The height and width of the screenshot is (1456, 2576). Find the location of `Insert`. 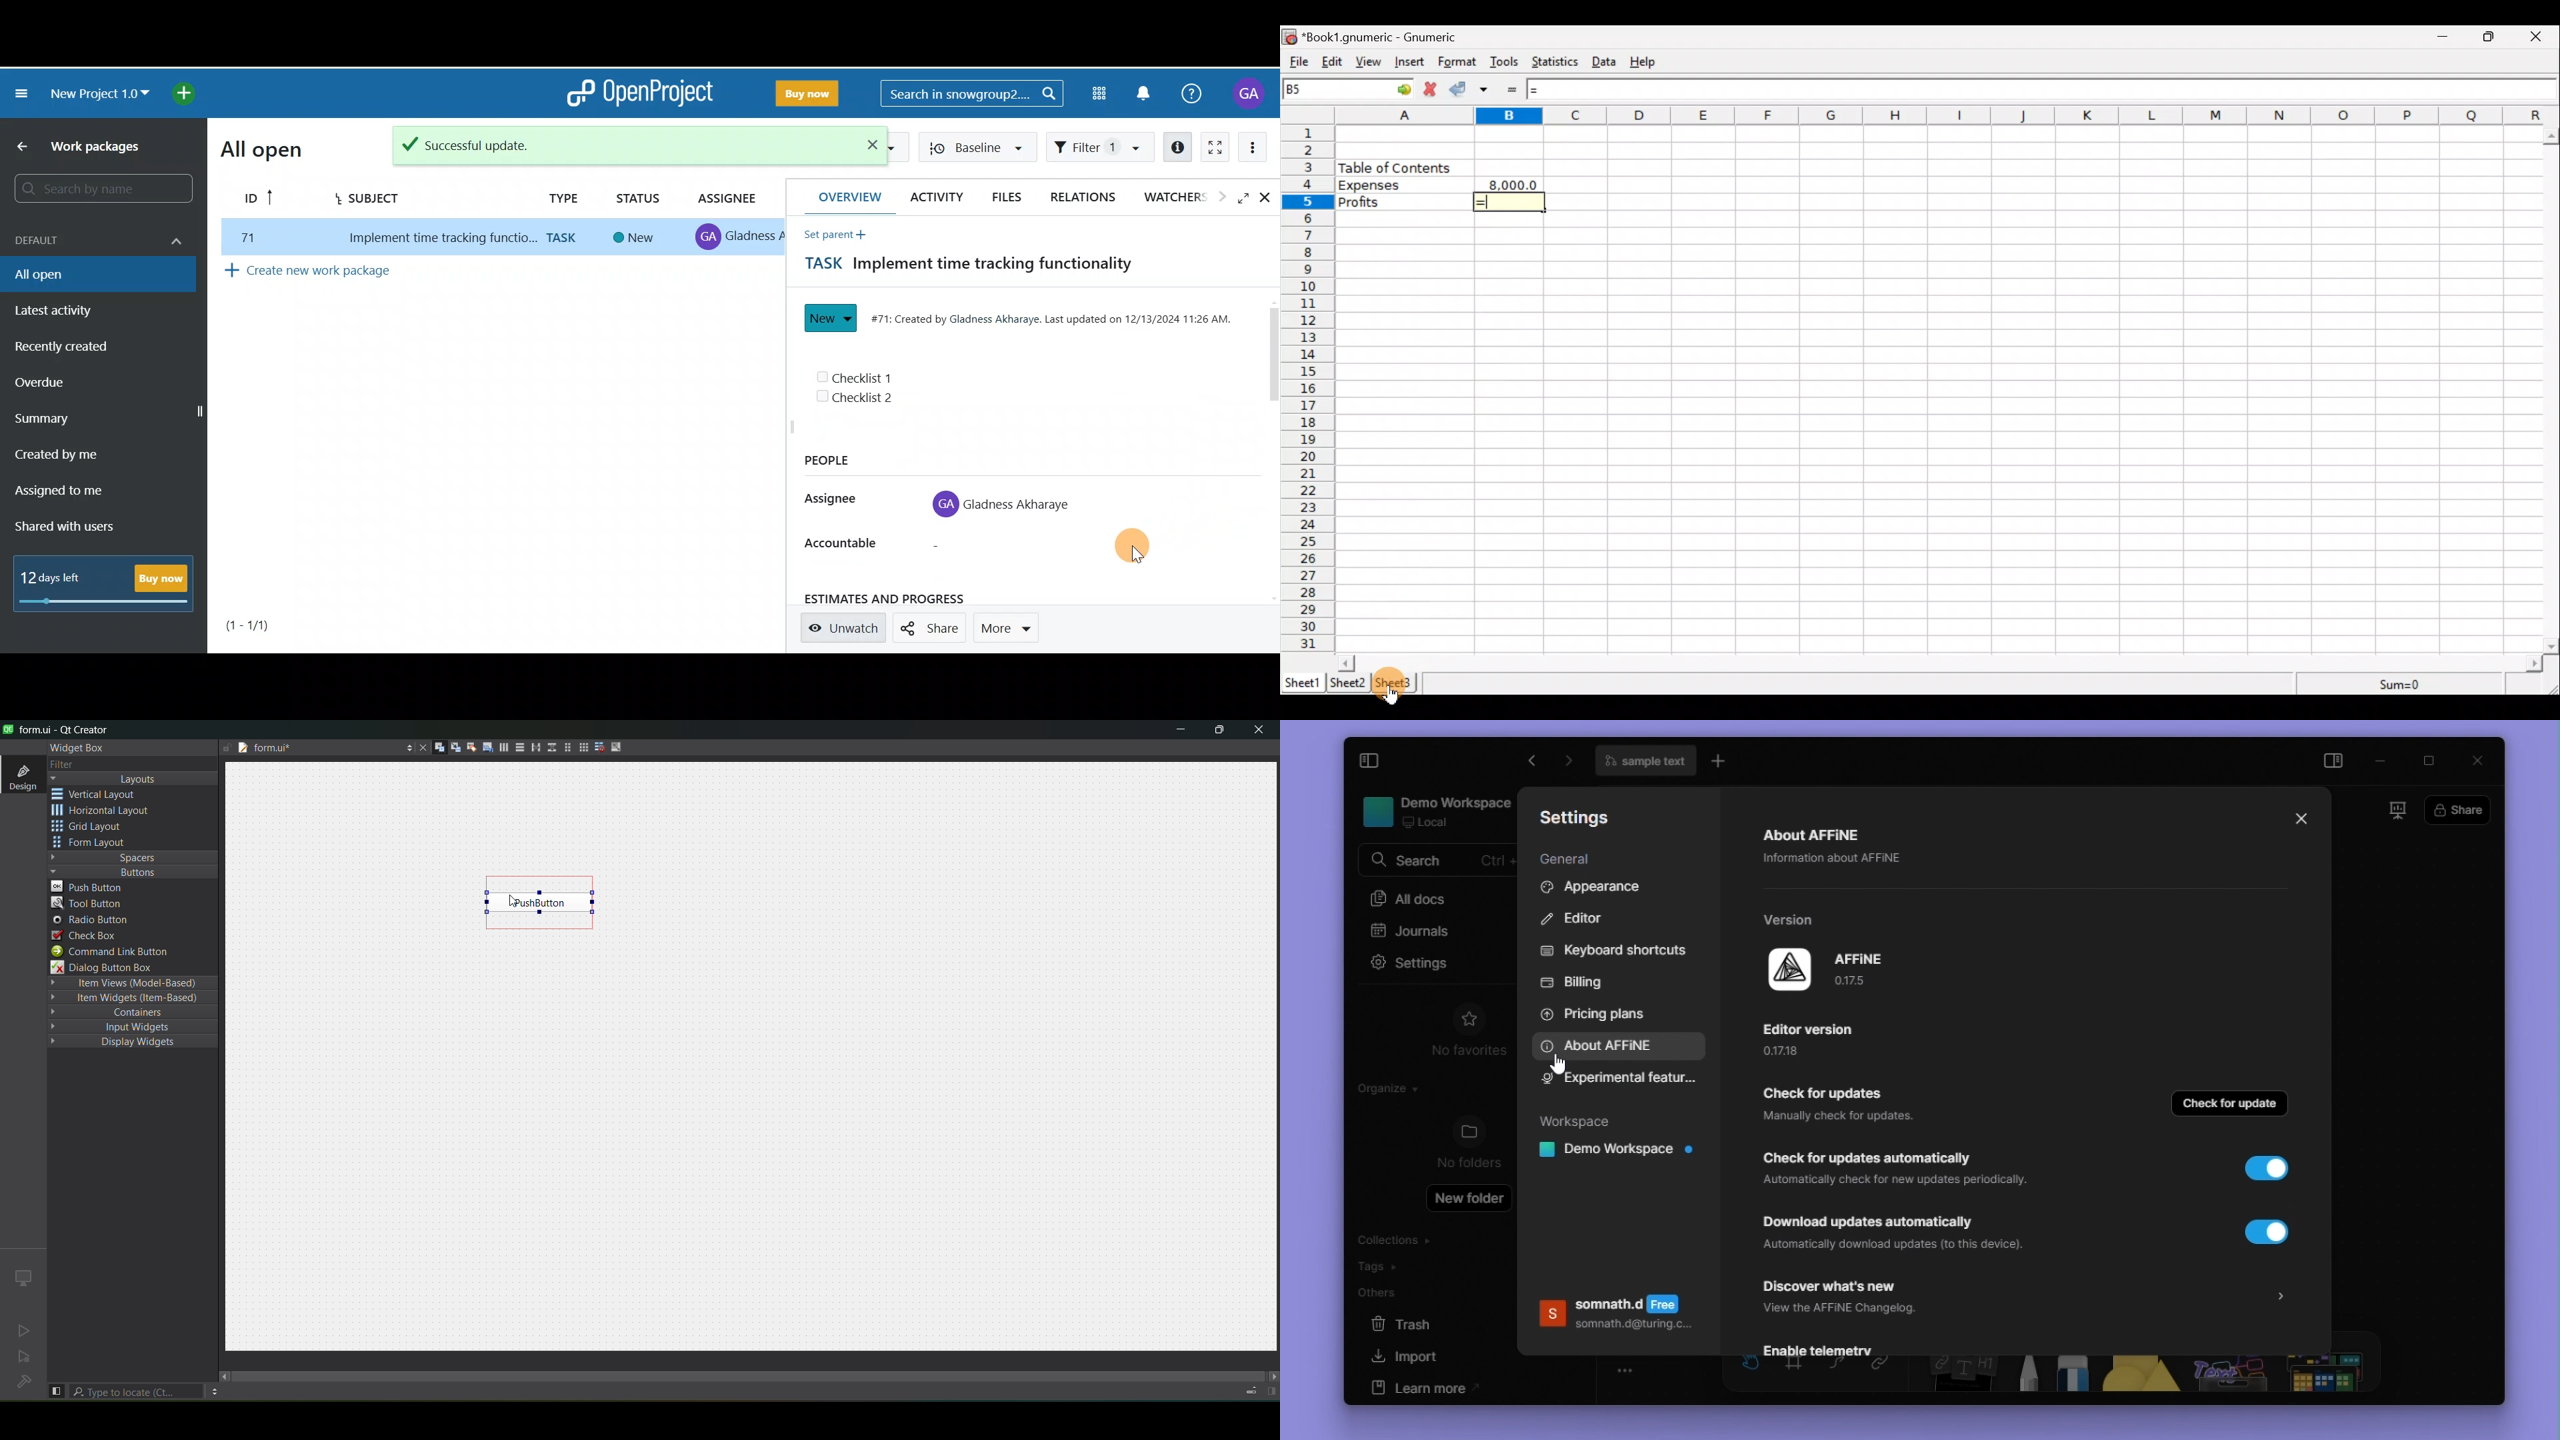

Insert is located at coordinates (1411, 63).